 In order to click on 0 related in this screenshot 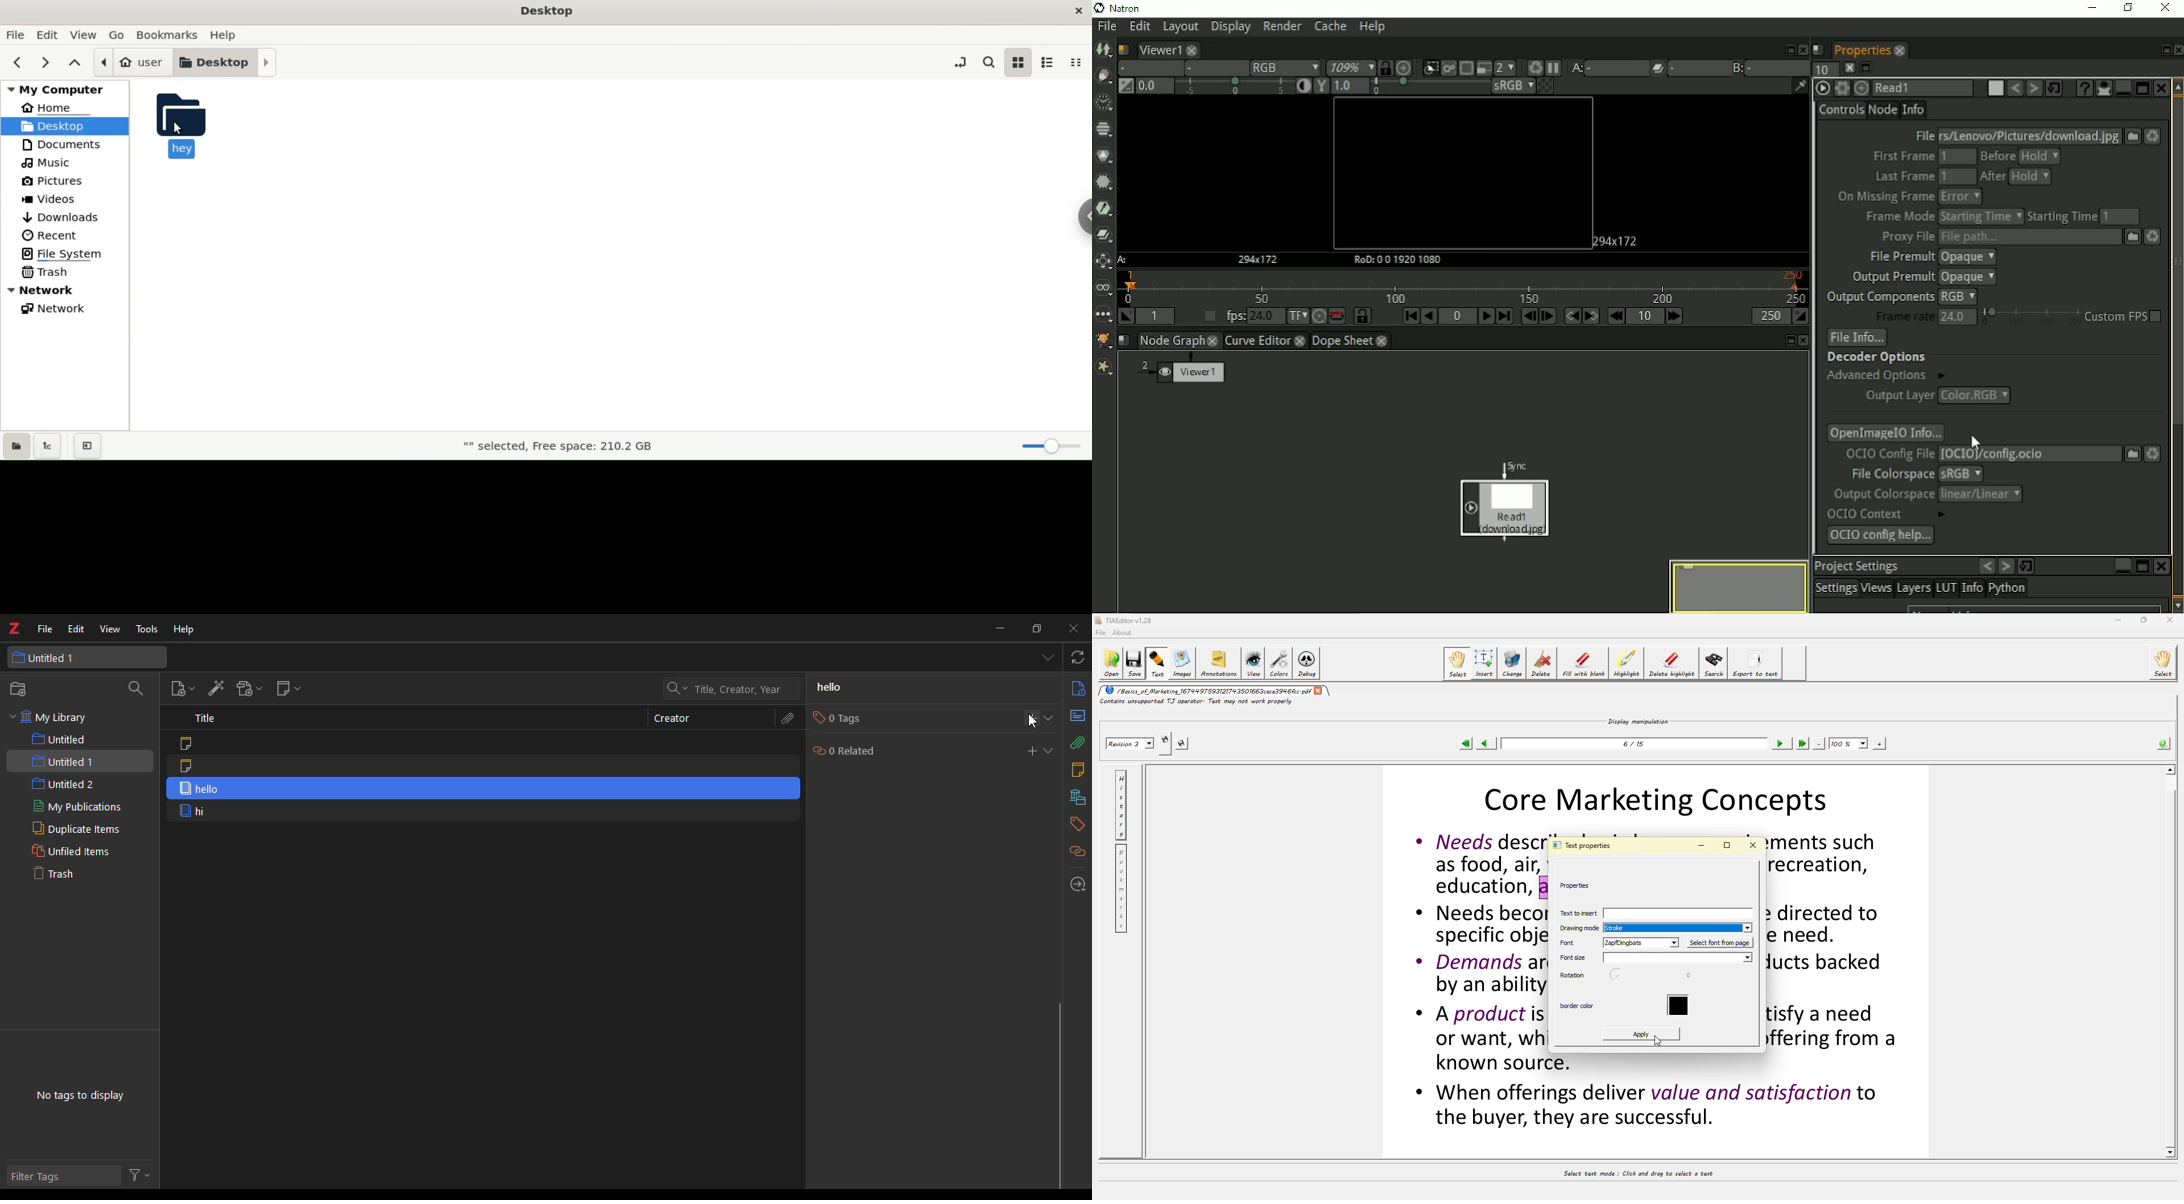, I will do `click(844, 750)`.